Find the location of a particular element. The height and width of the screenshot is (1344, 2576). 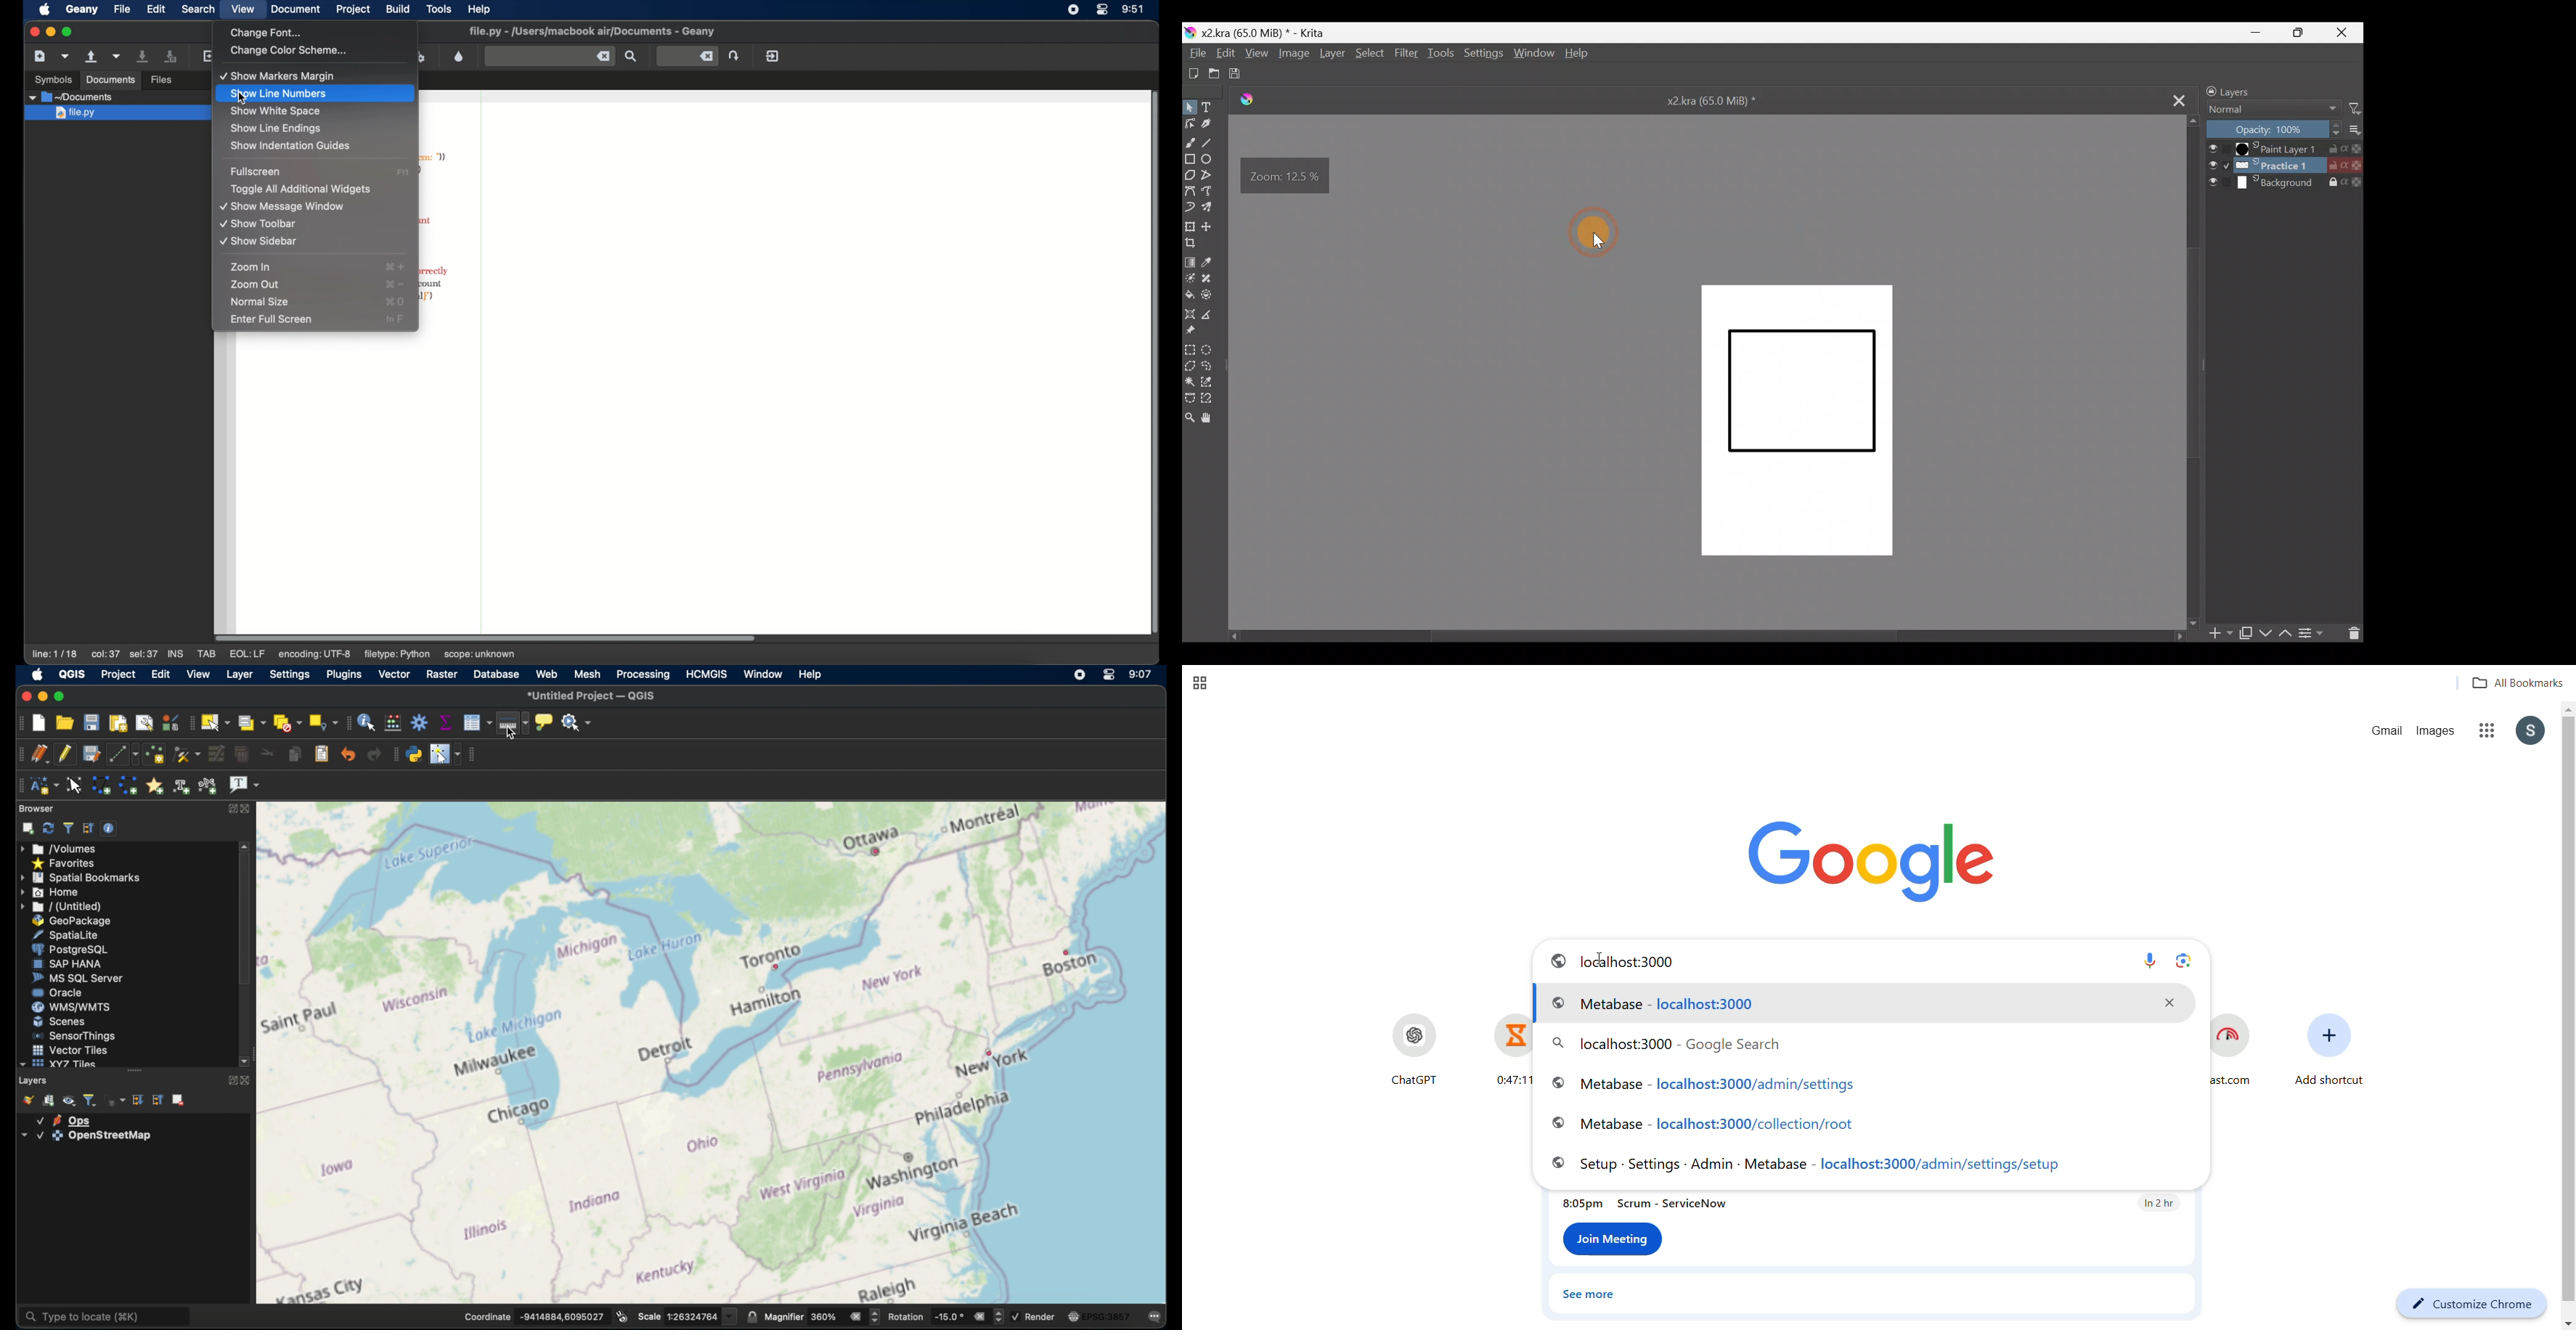

Normal Blending mode is located at coordinates (2273, 110).